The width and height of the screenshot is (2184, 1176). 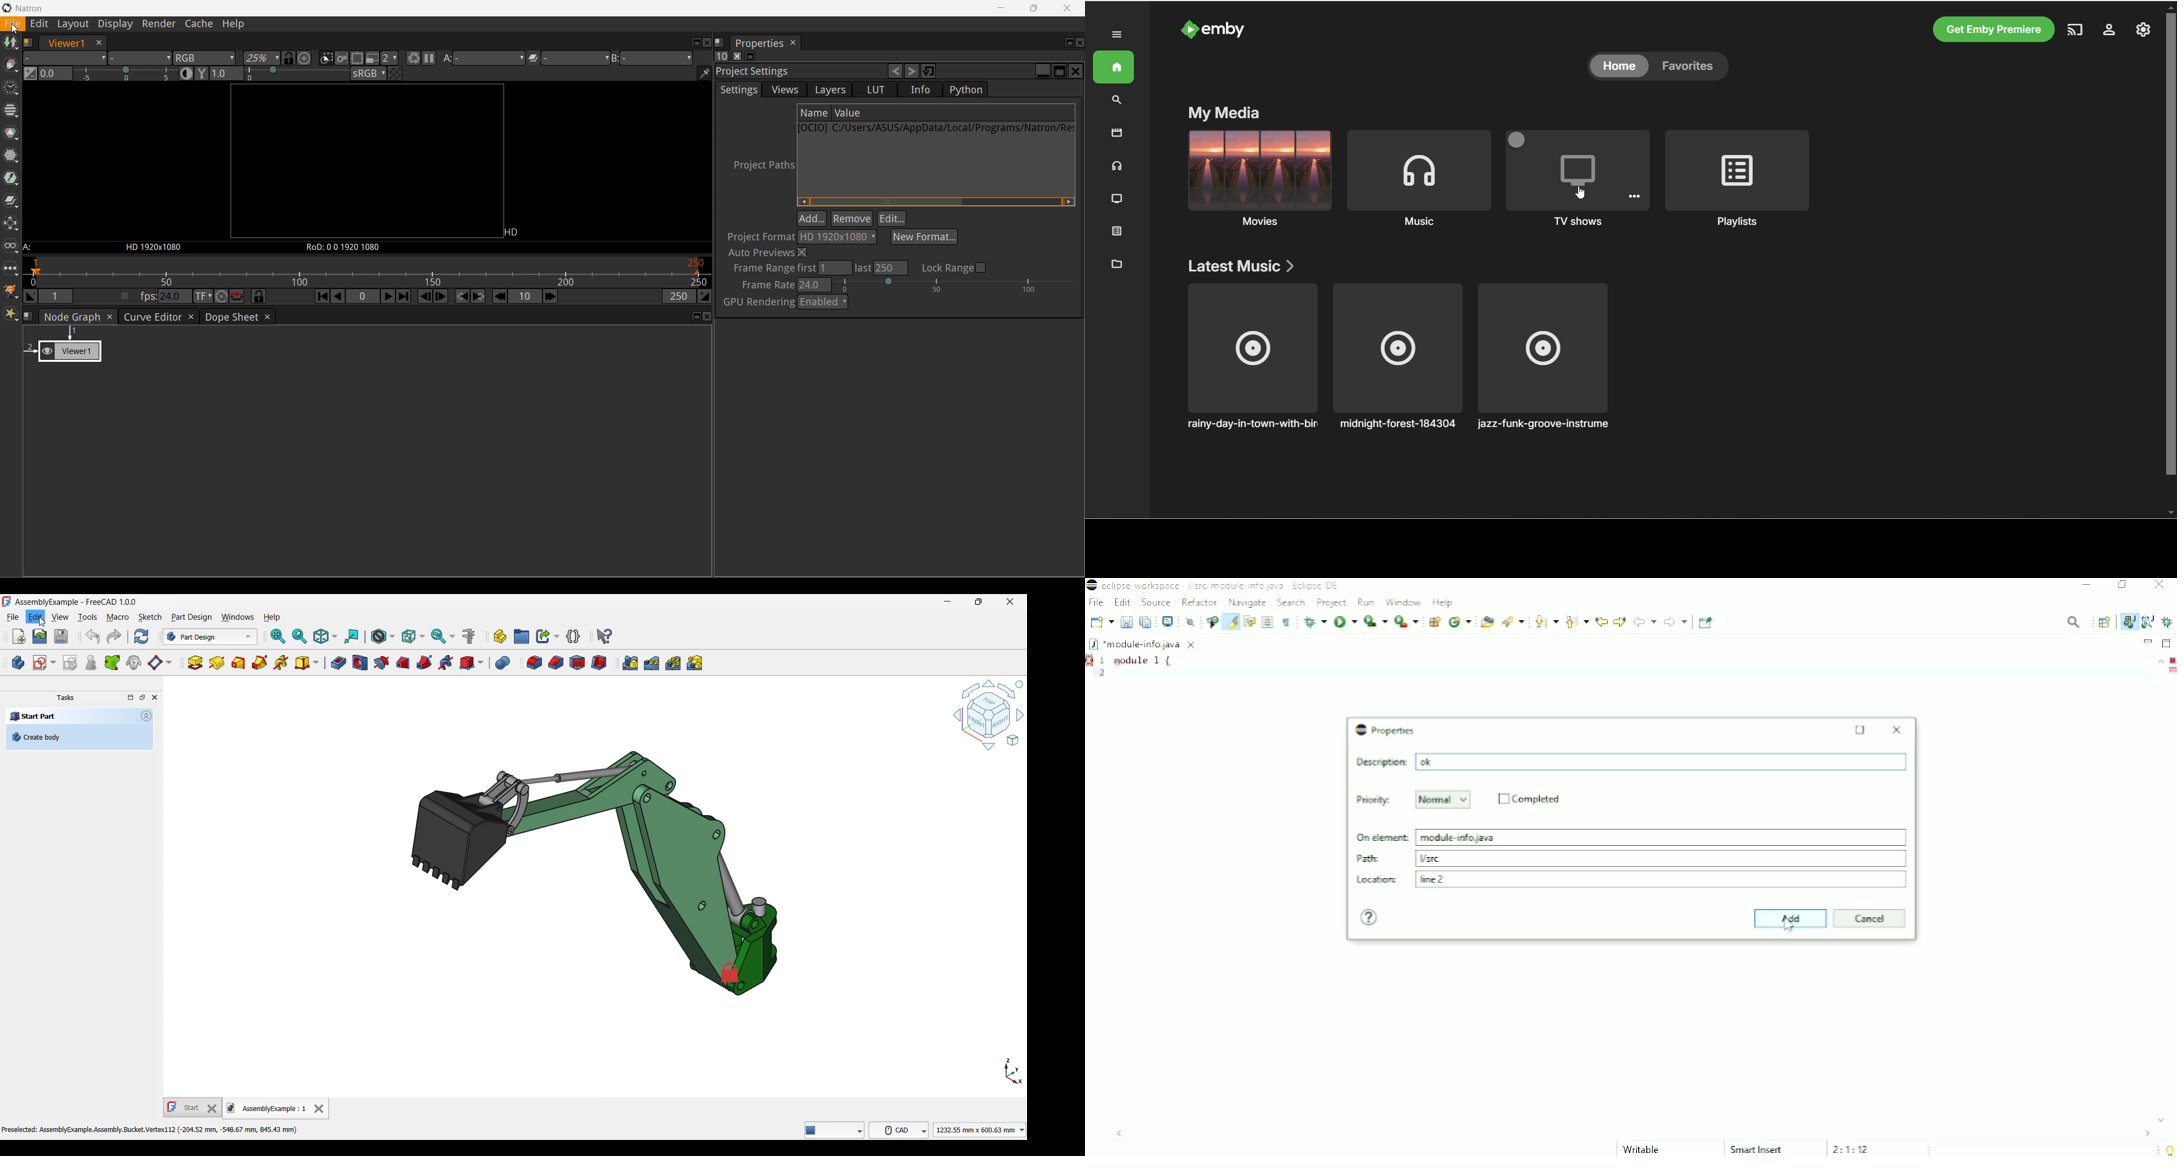 I want to click on Create a sub-object shape binder, so click(x=112, y=663).